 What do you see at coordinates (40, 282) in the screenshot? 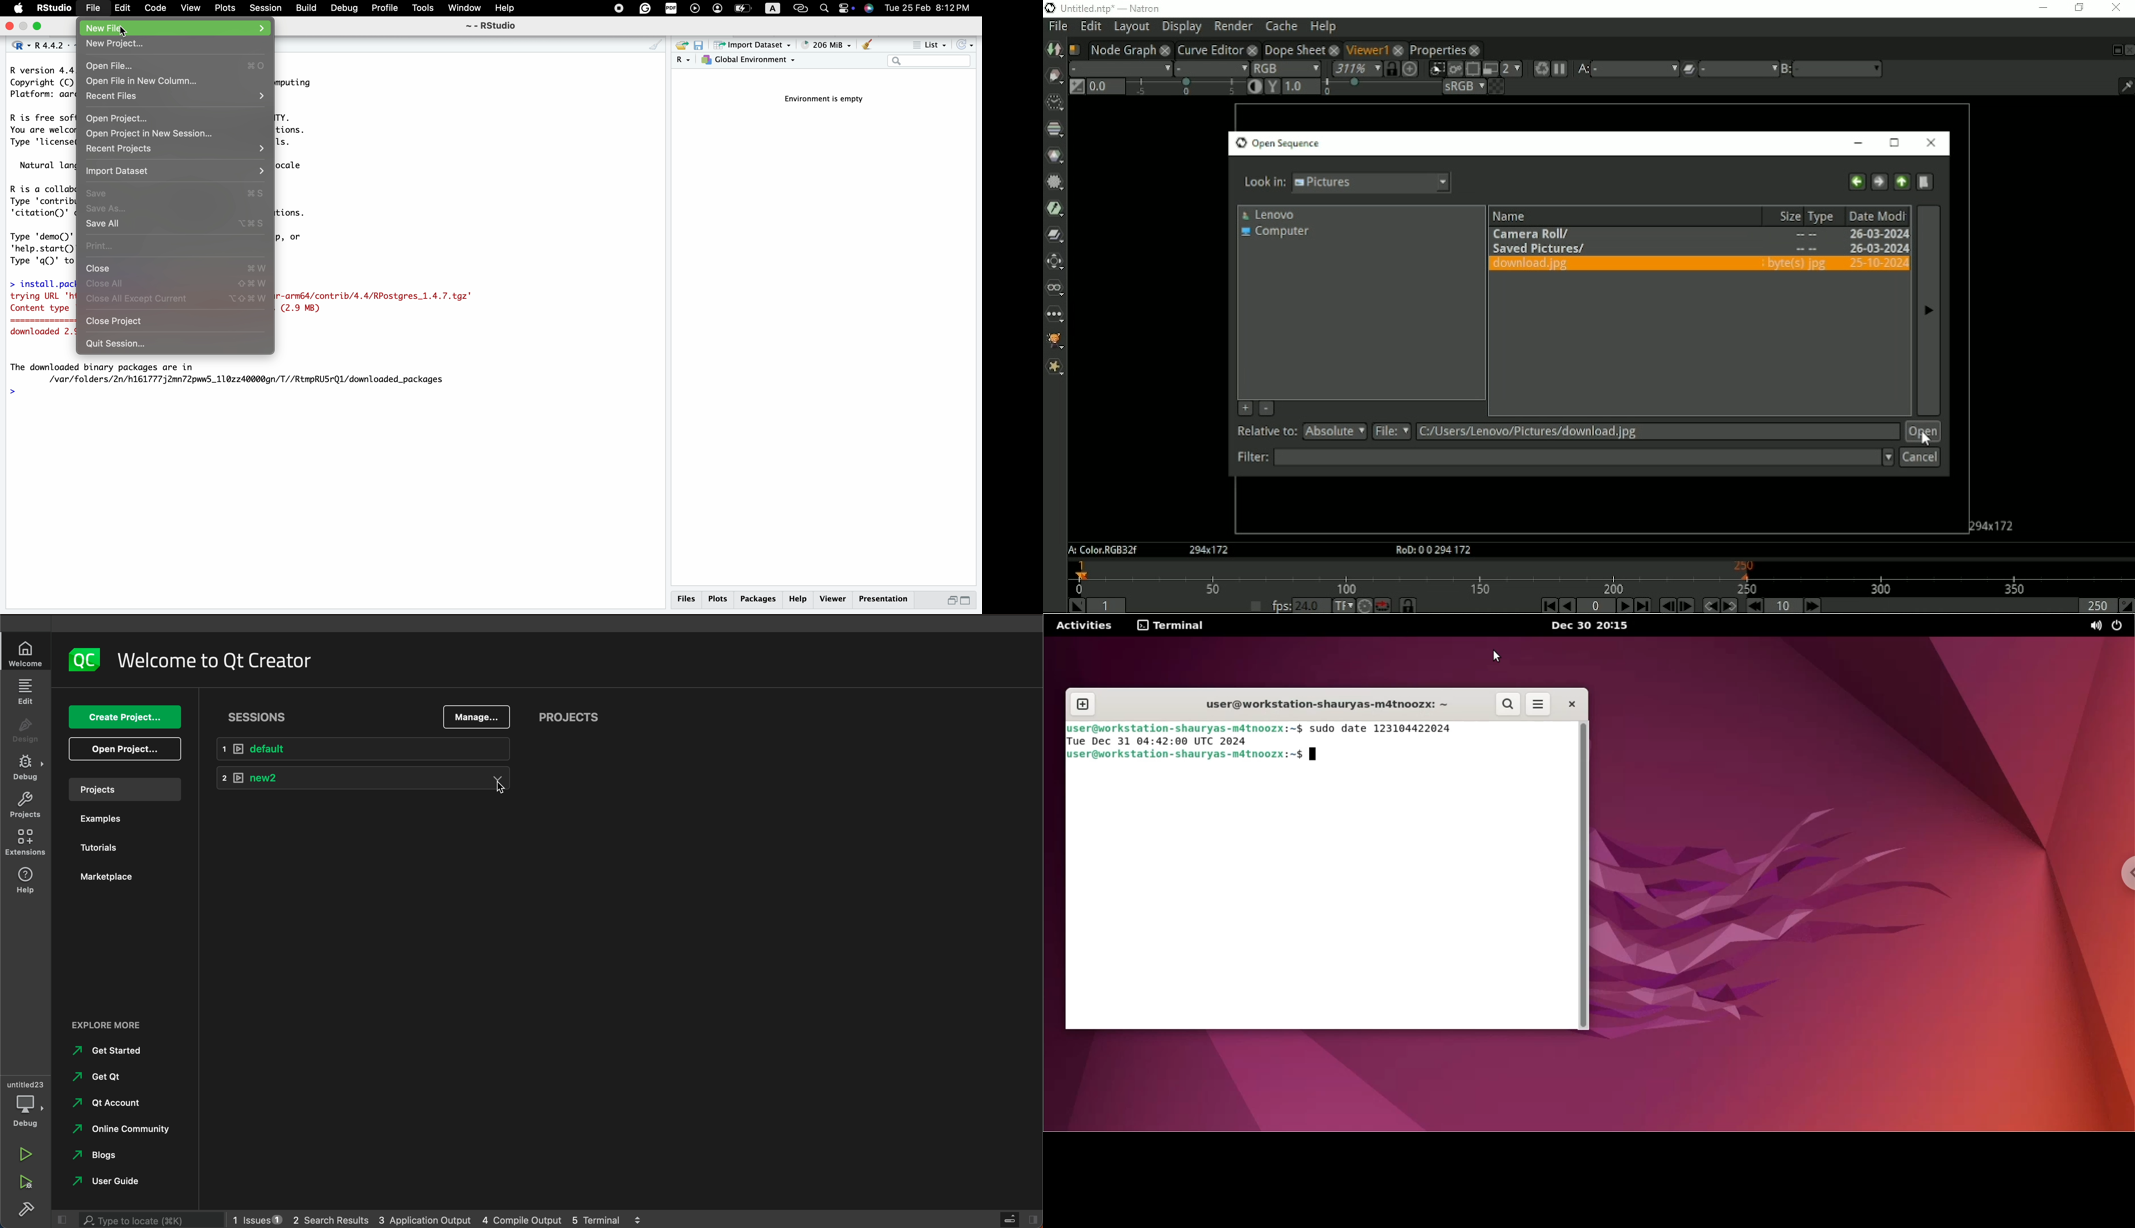
I see `install.packages("RPostgres|’)` at bounding box center [40, 282].